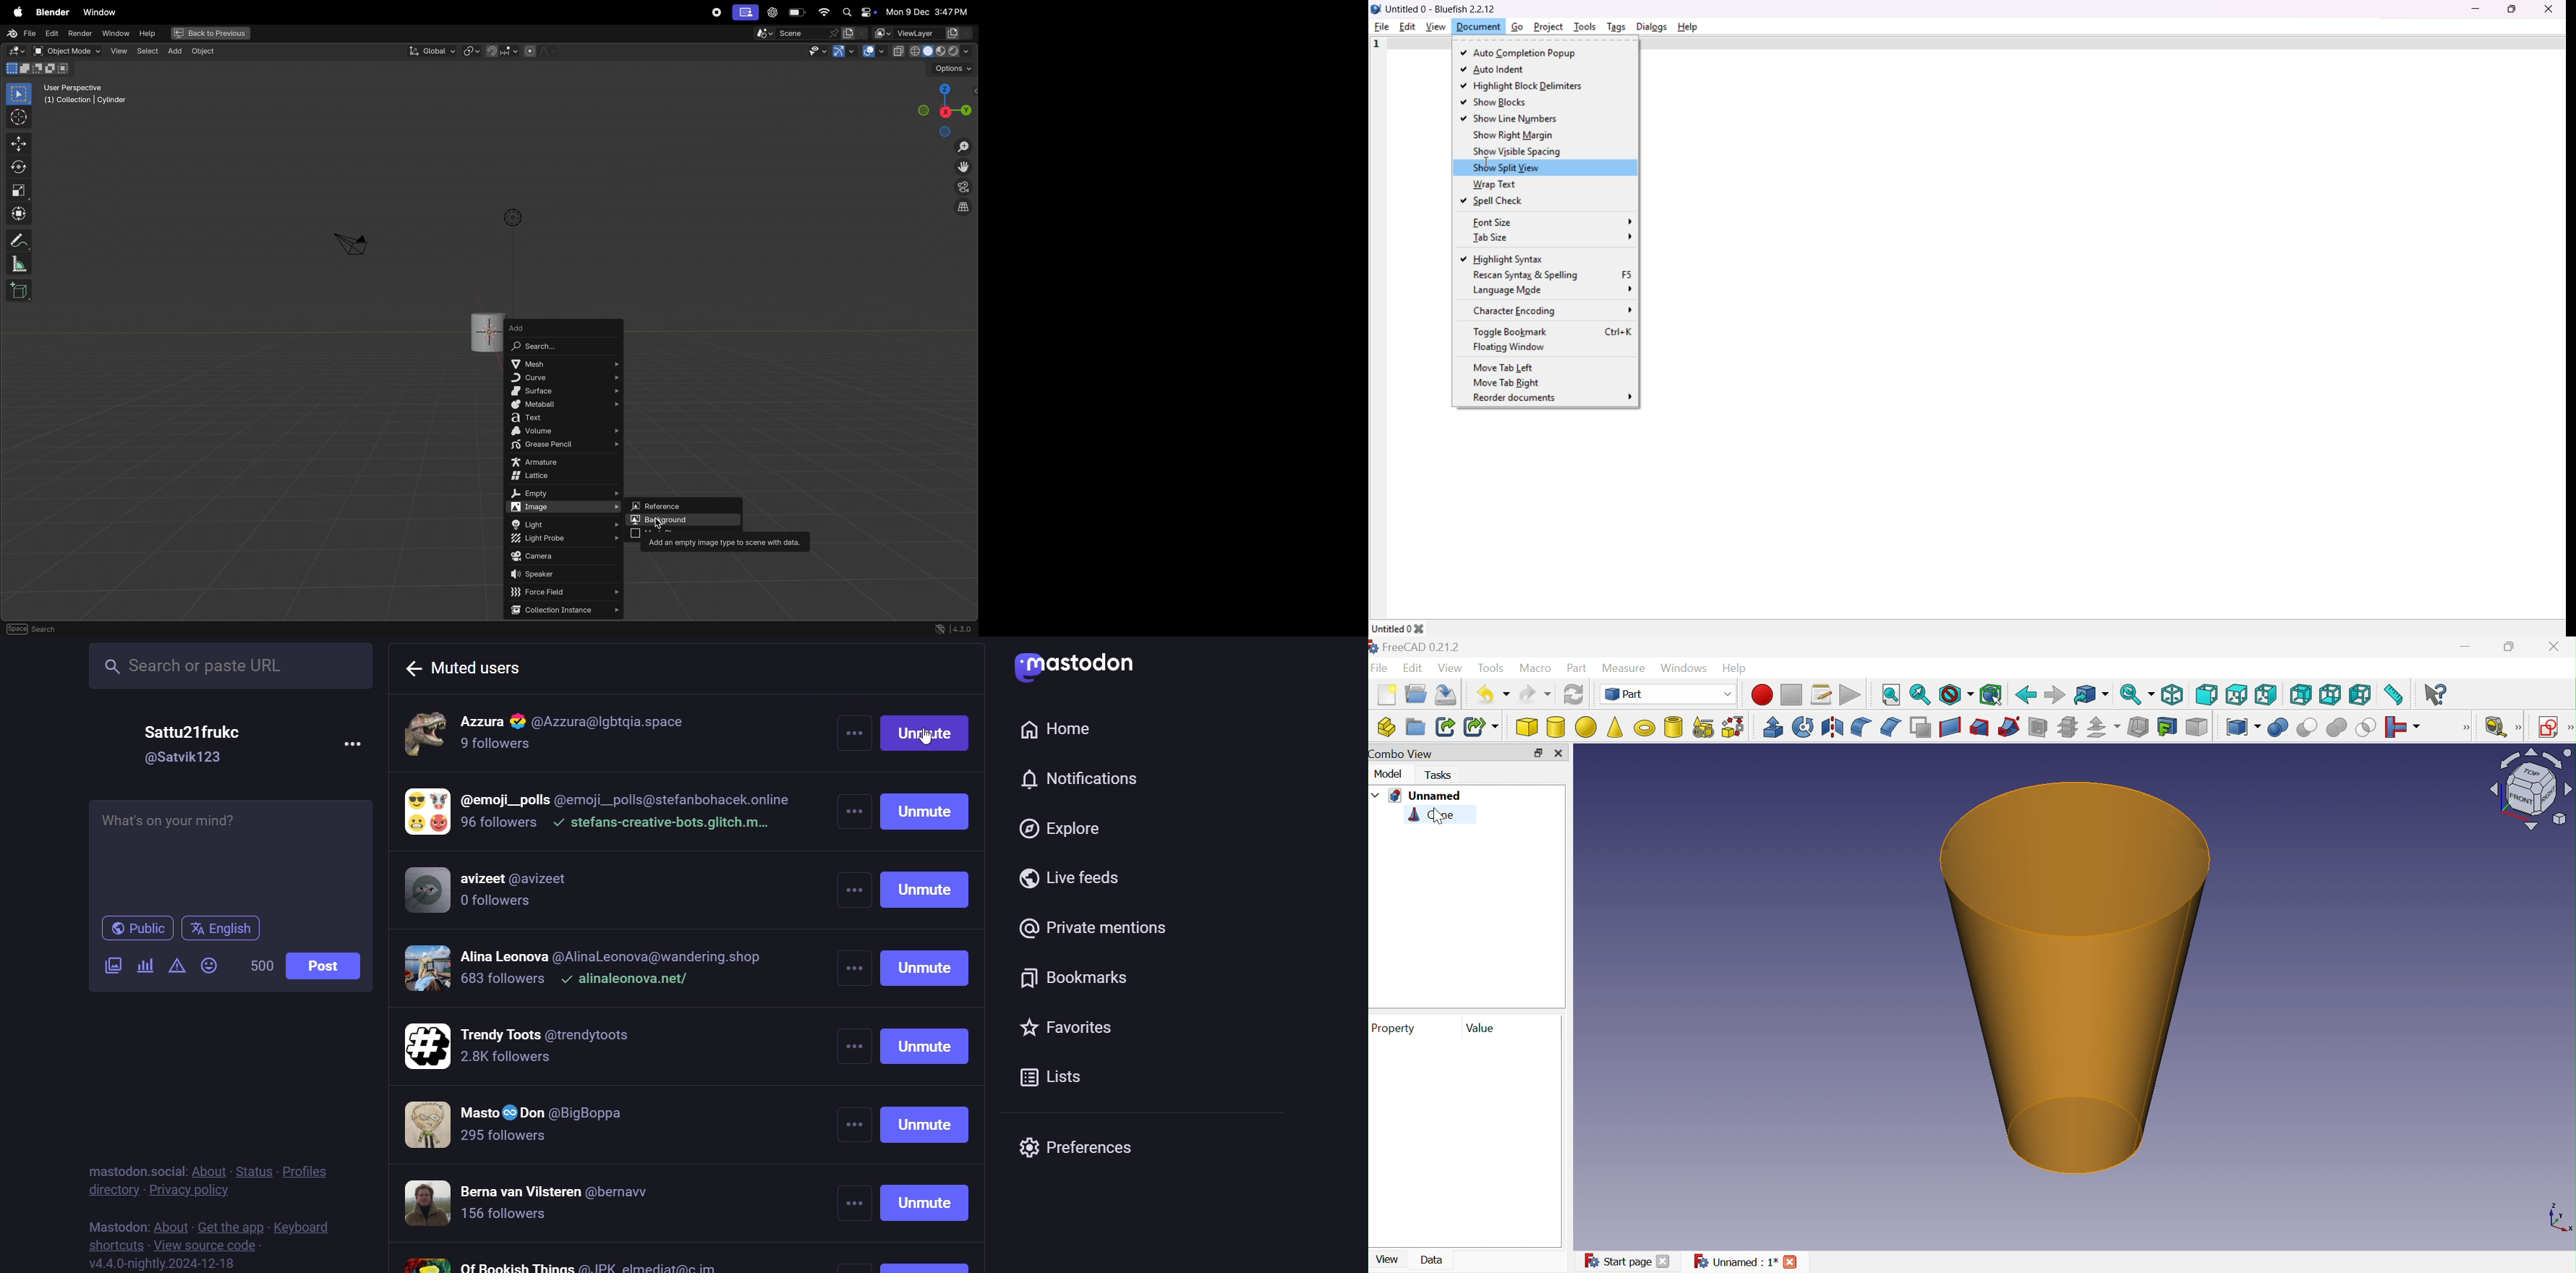  Describe the element at coordinates (564, 463) in the screenshot. I see `ameture` at that location.